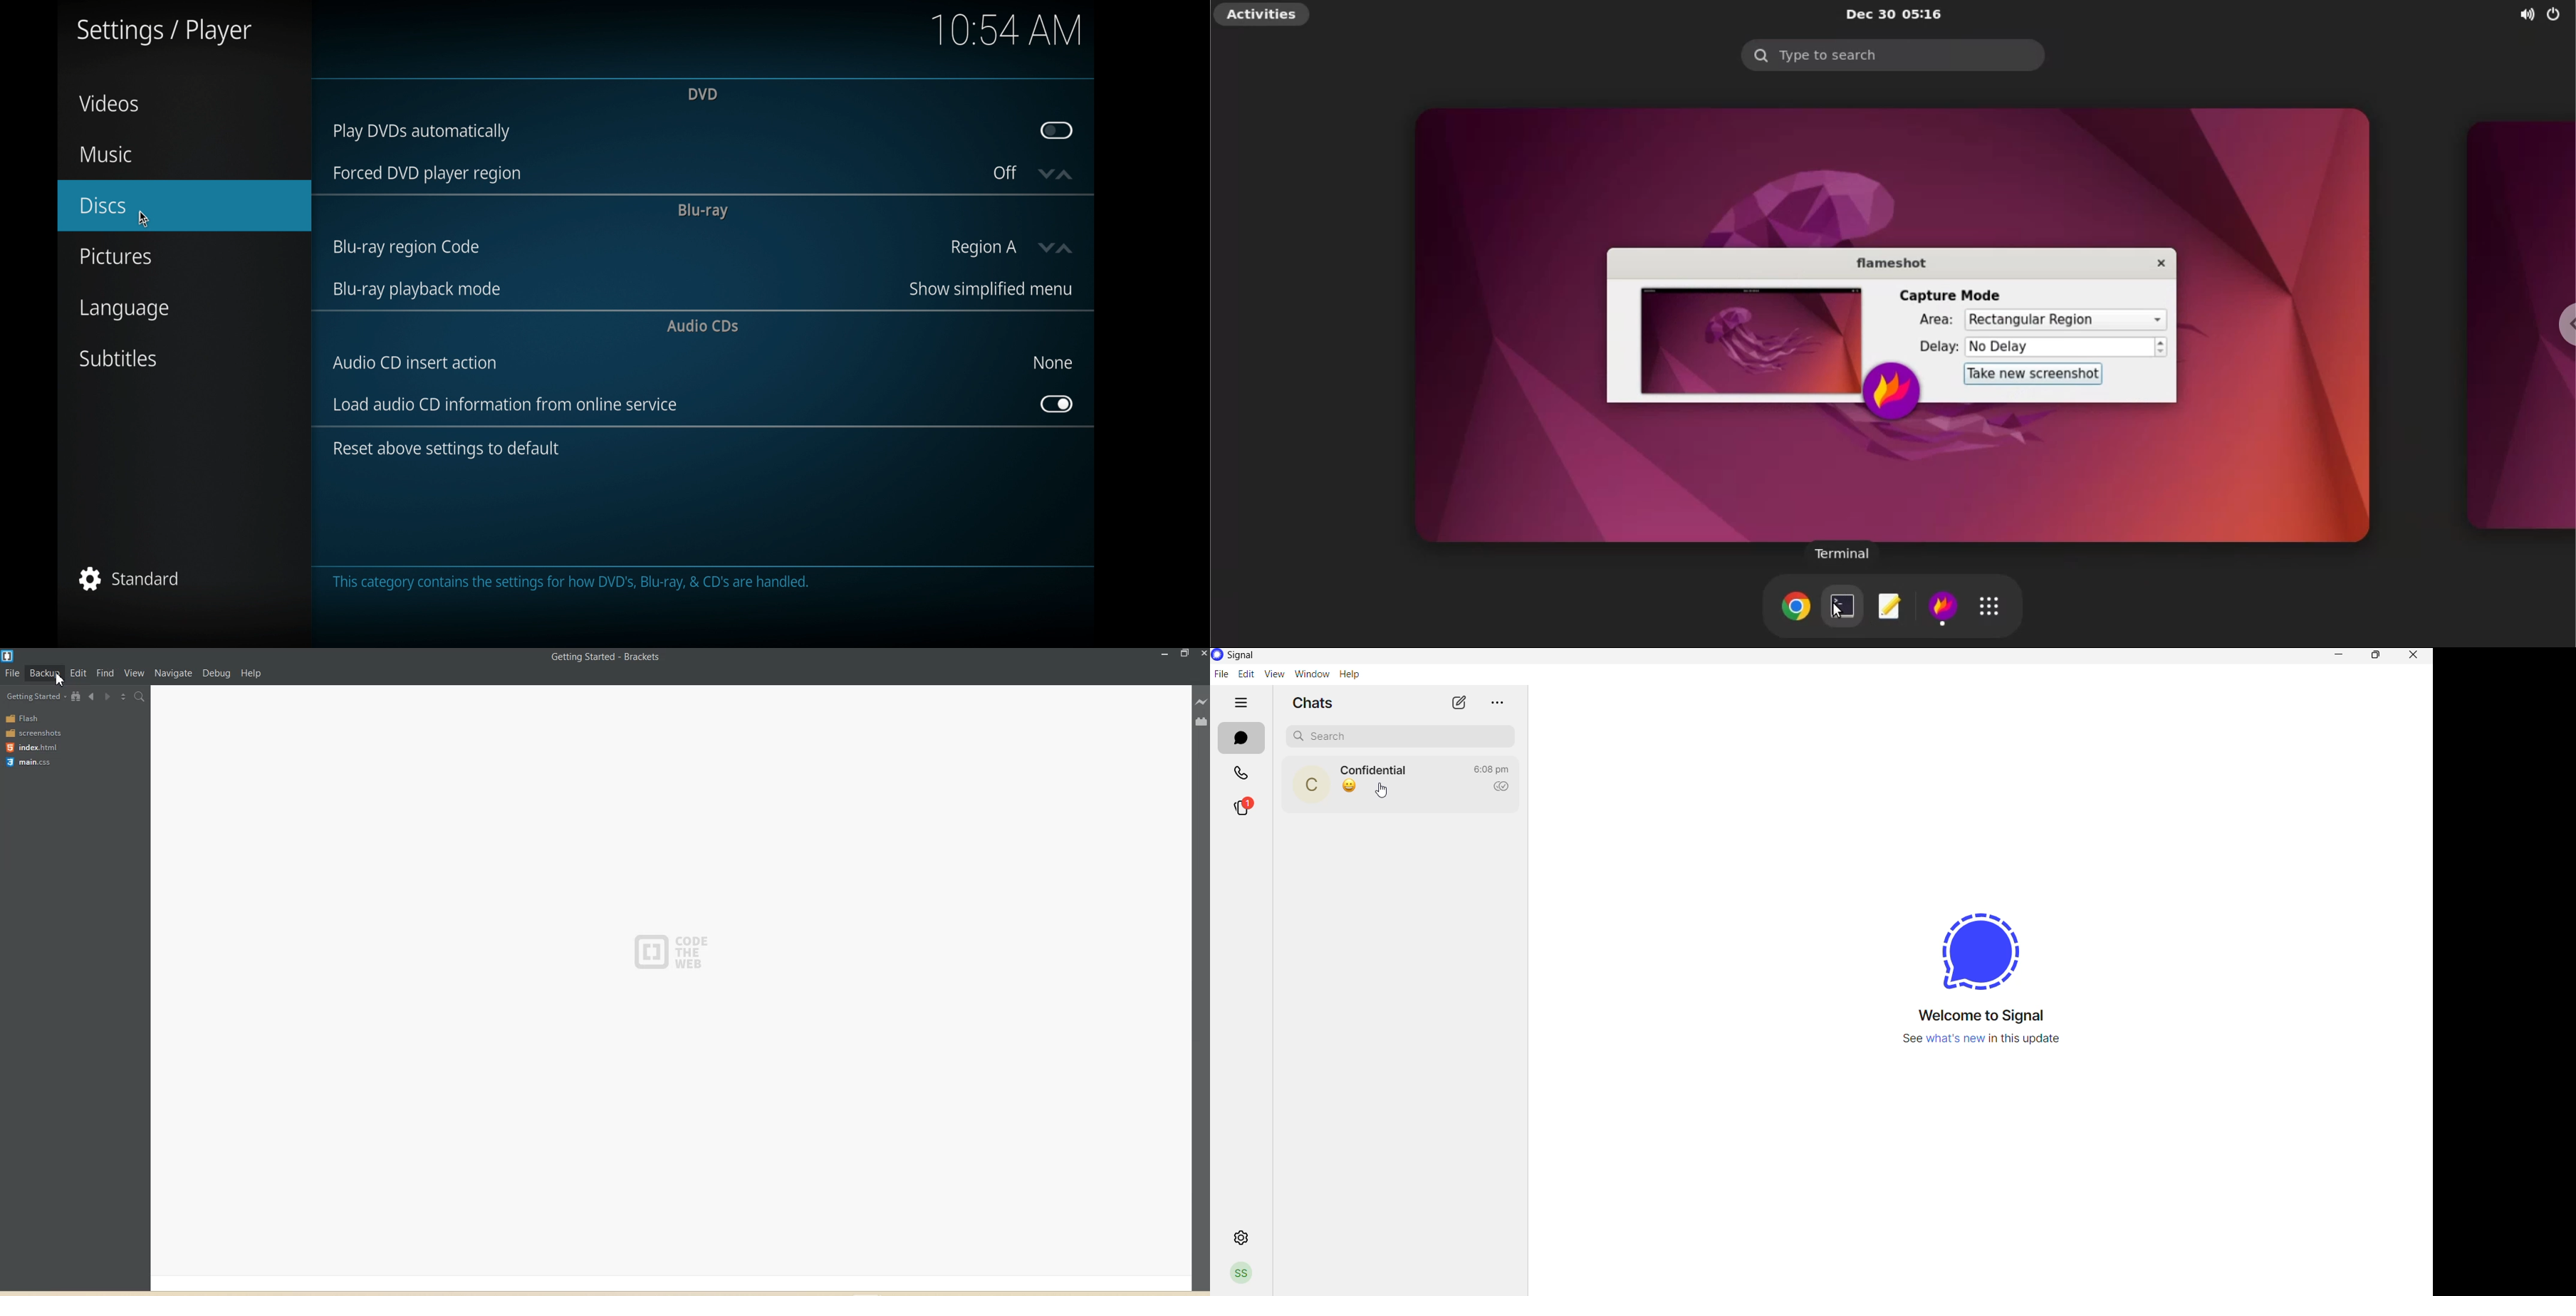 The height and width of the screenshot is (1316, 2576). Describe the element at coordinates (92, 695) in the screenshot. I see `Navigate Backwards` at that location.